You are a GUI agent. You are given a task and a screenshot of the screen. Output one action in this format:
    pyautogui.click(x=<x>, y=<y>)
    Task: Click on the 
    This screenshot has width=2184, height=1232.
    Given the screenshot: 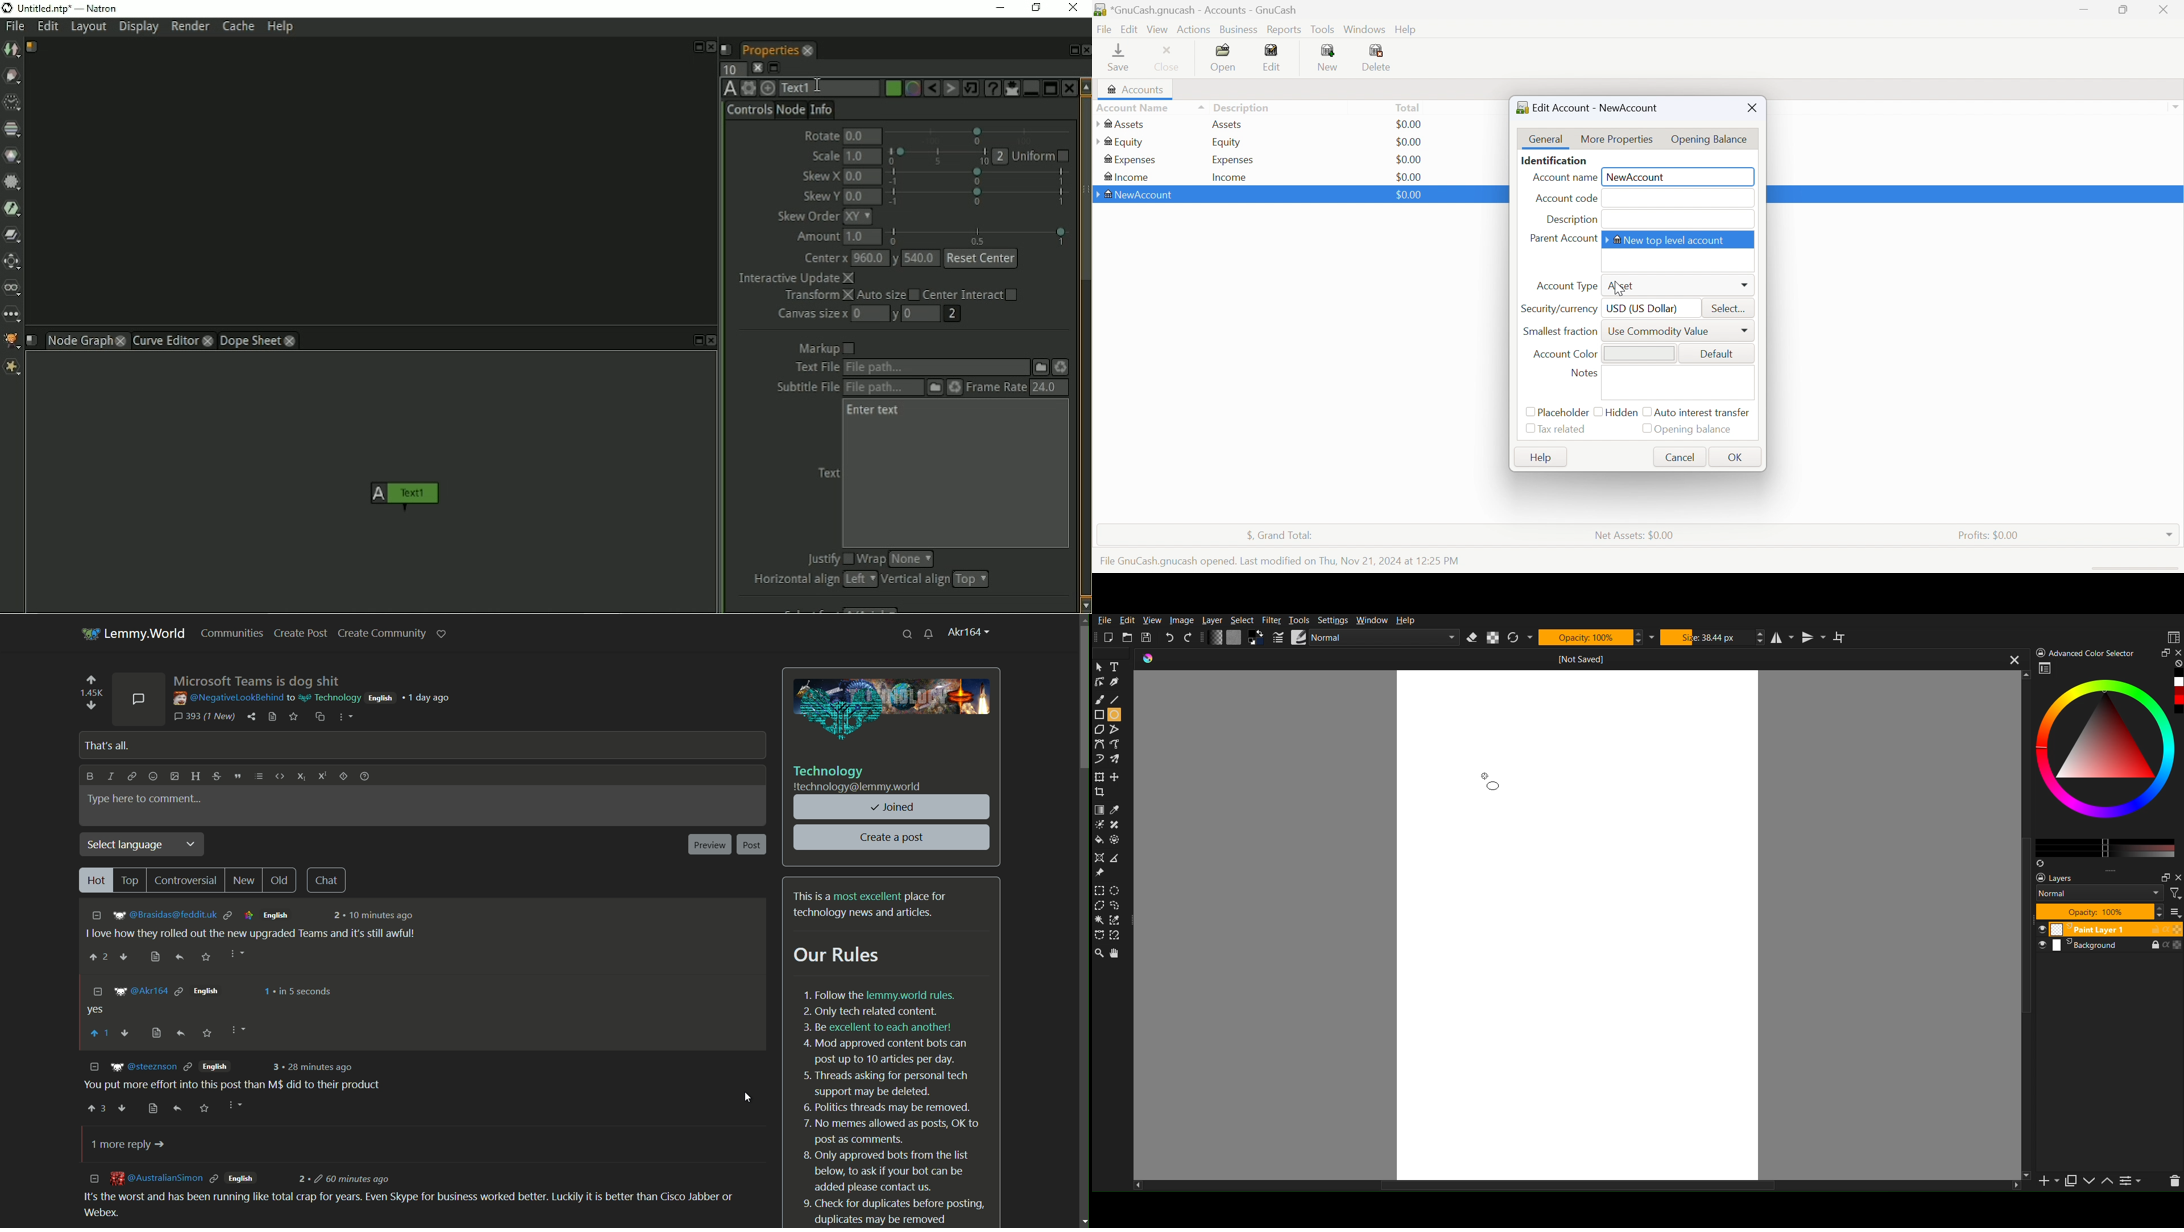 What is the action you would take?
    pyautogui.click(x=2177, y=877)
    